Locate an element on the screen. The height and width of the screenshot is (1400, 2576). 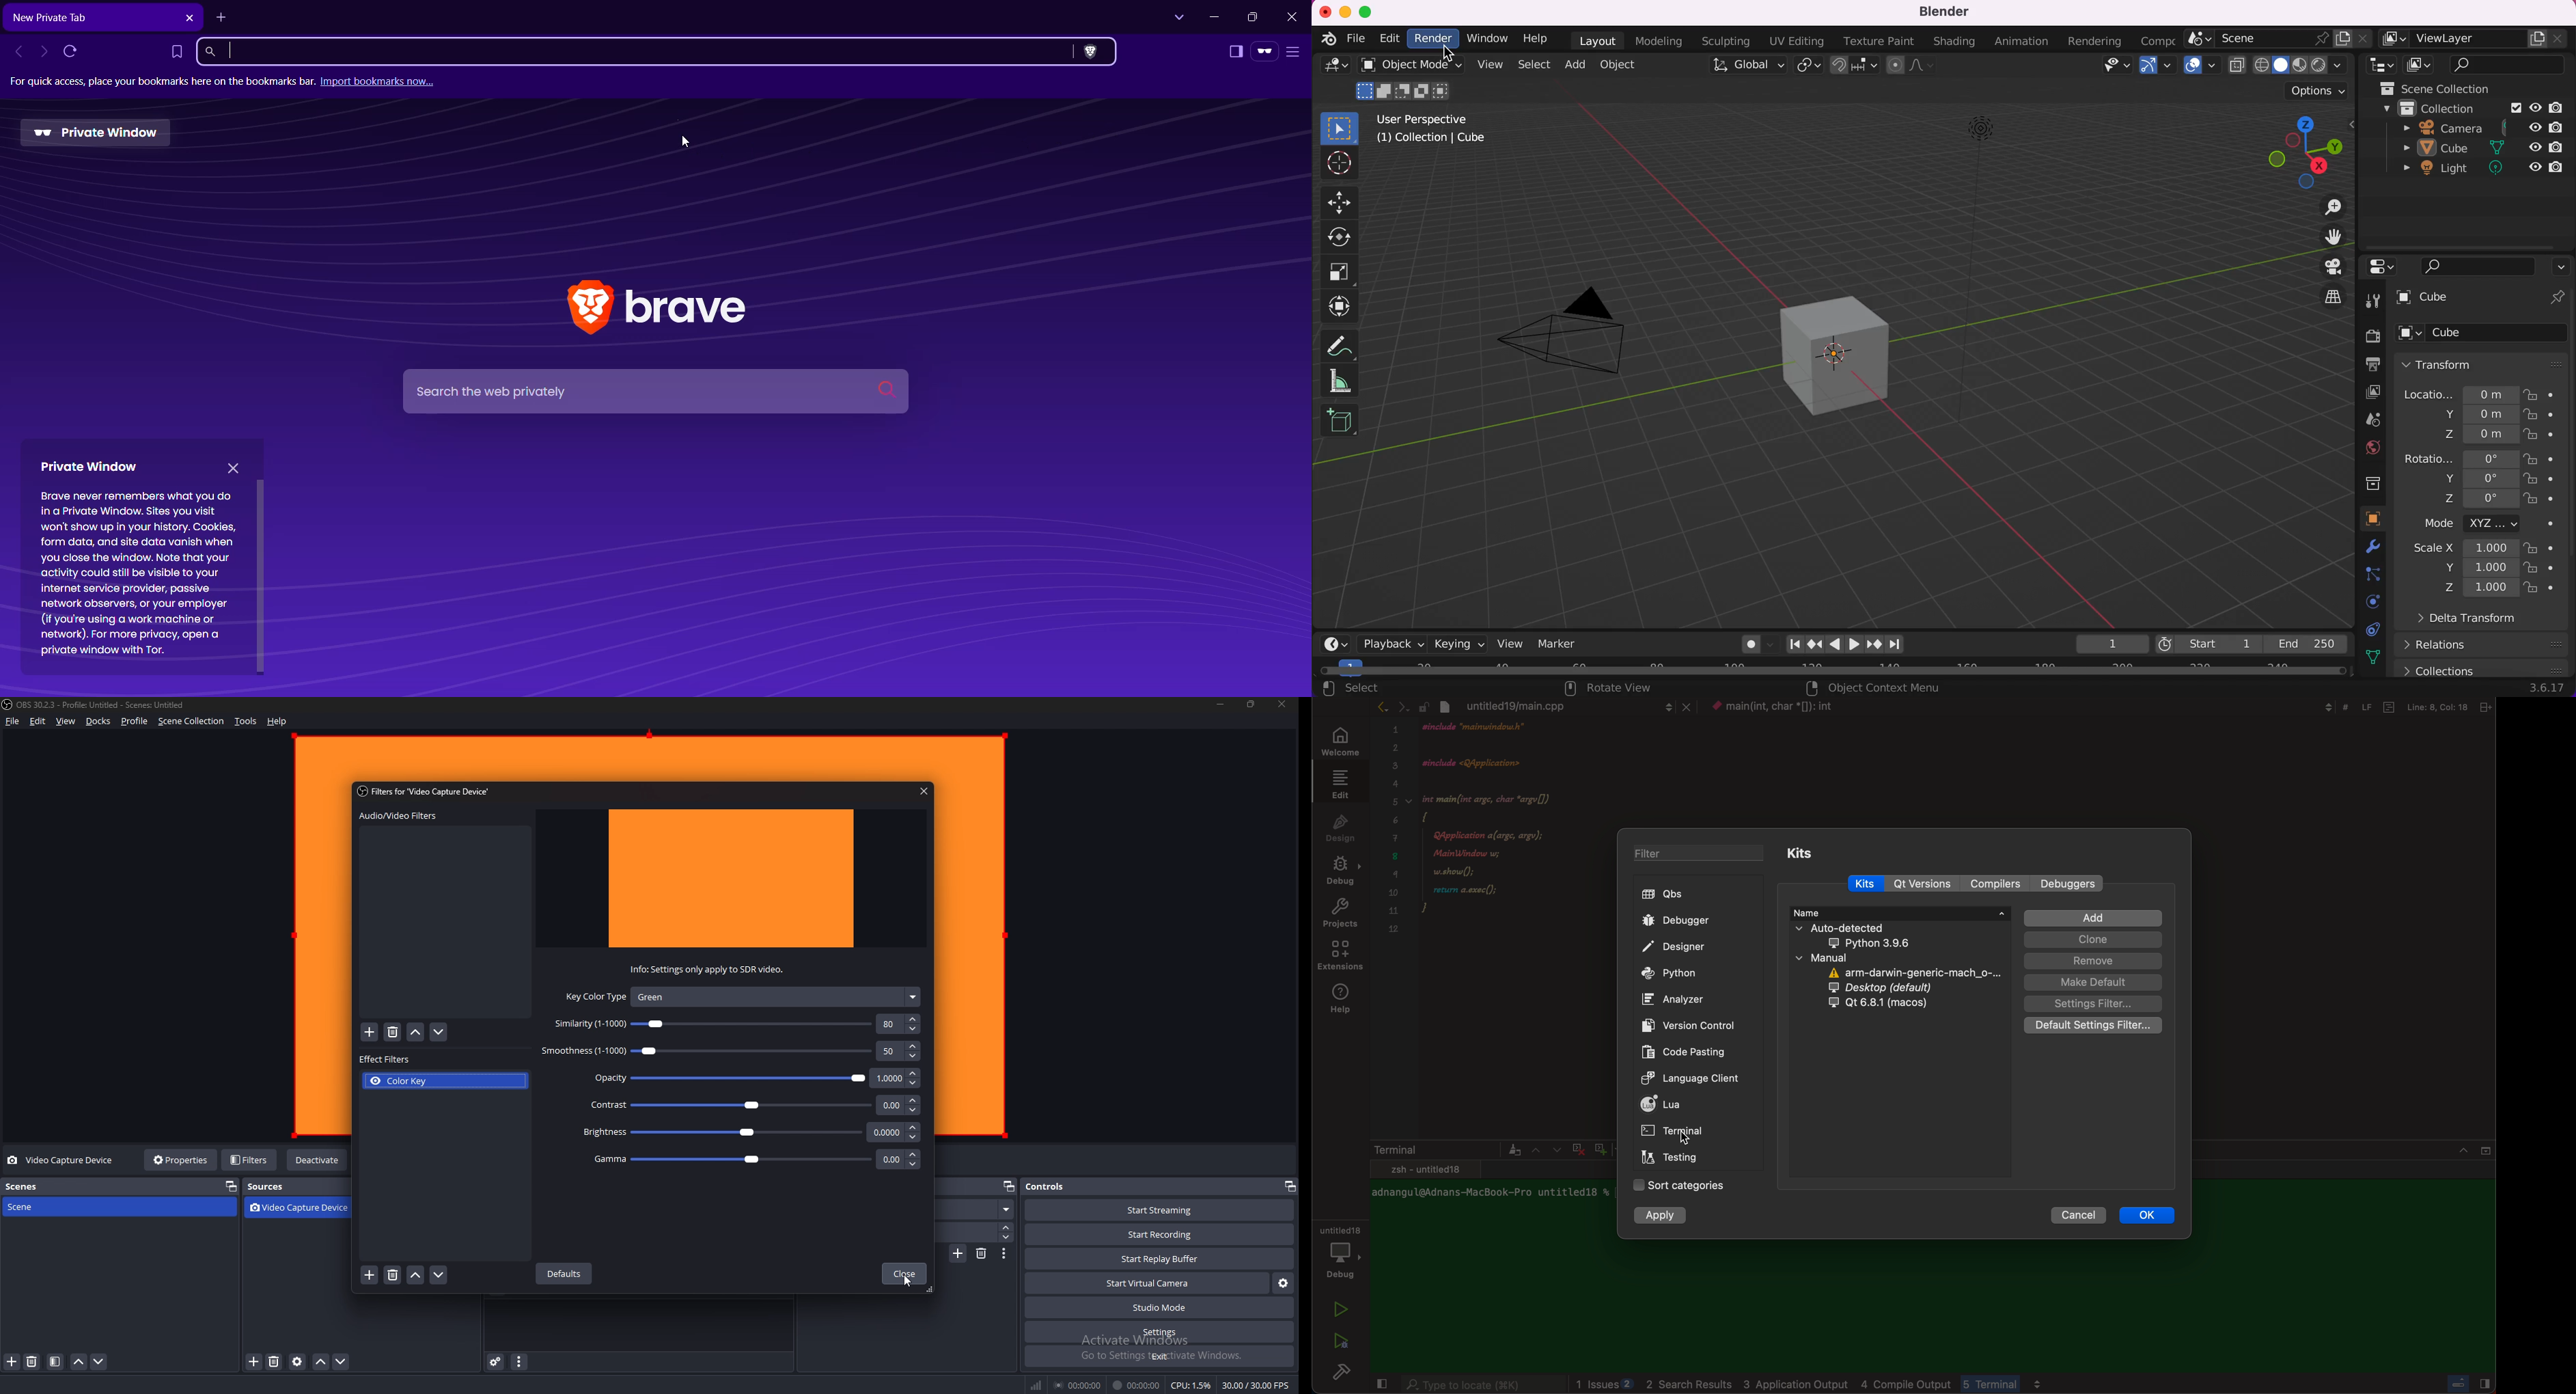
arrows is located at coordinates (1545, 1150).